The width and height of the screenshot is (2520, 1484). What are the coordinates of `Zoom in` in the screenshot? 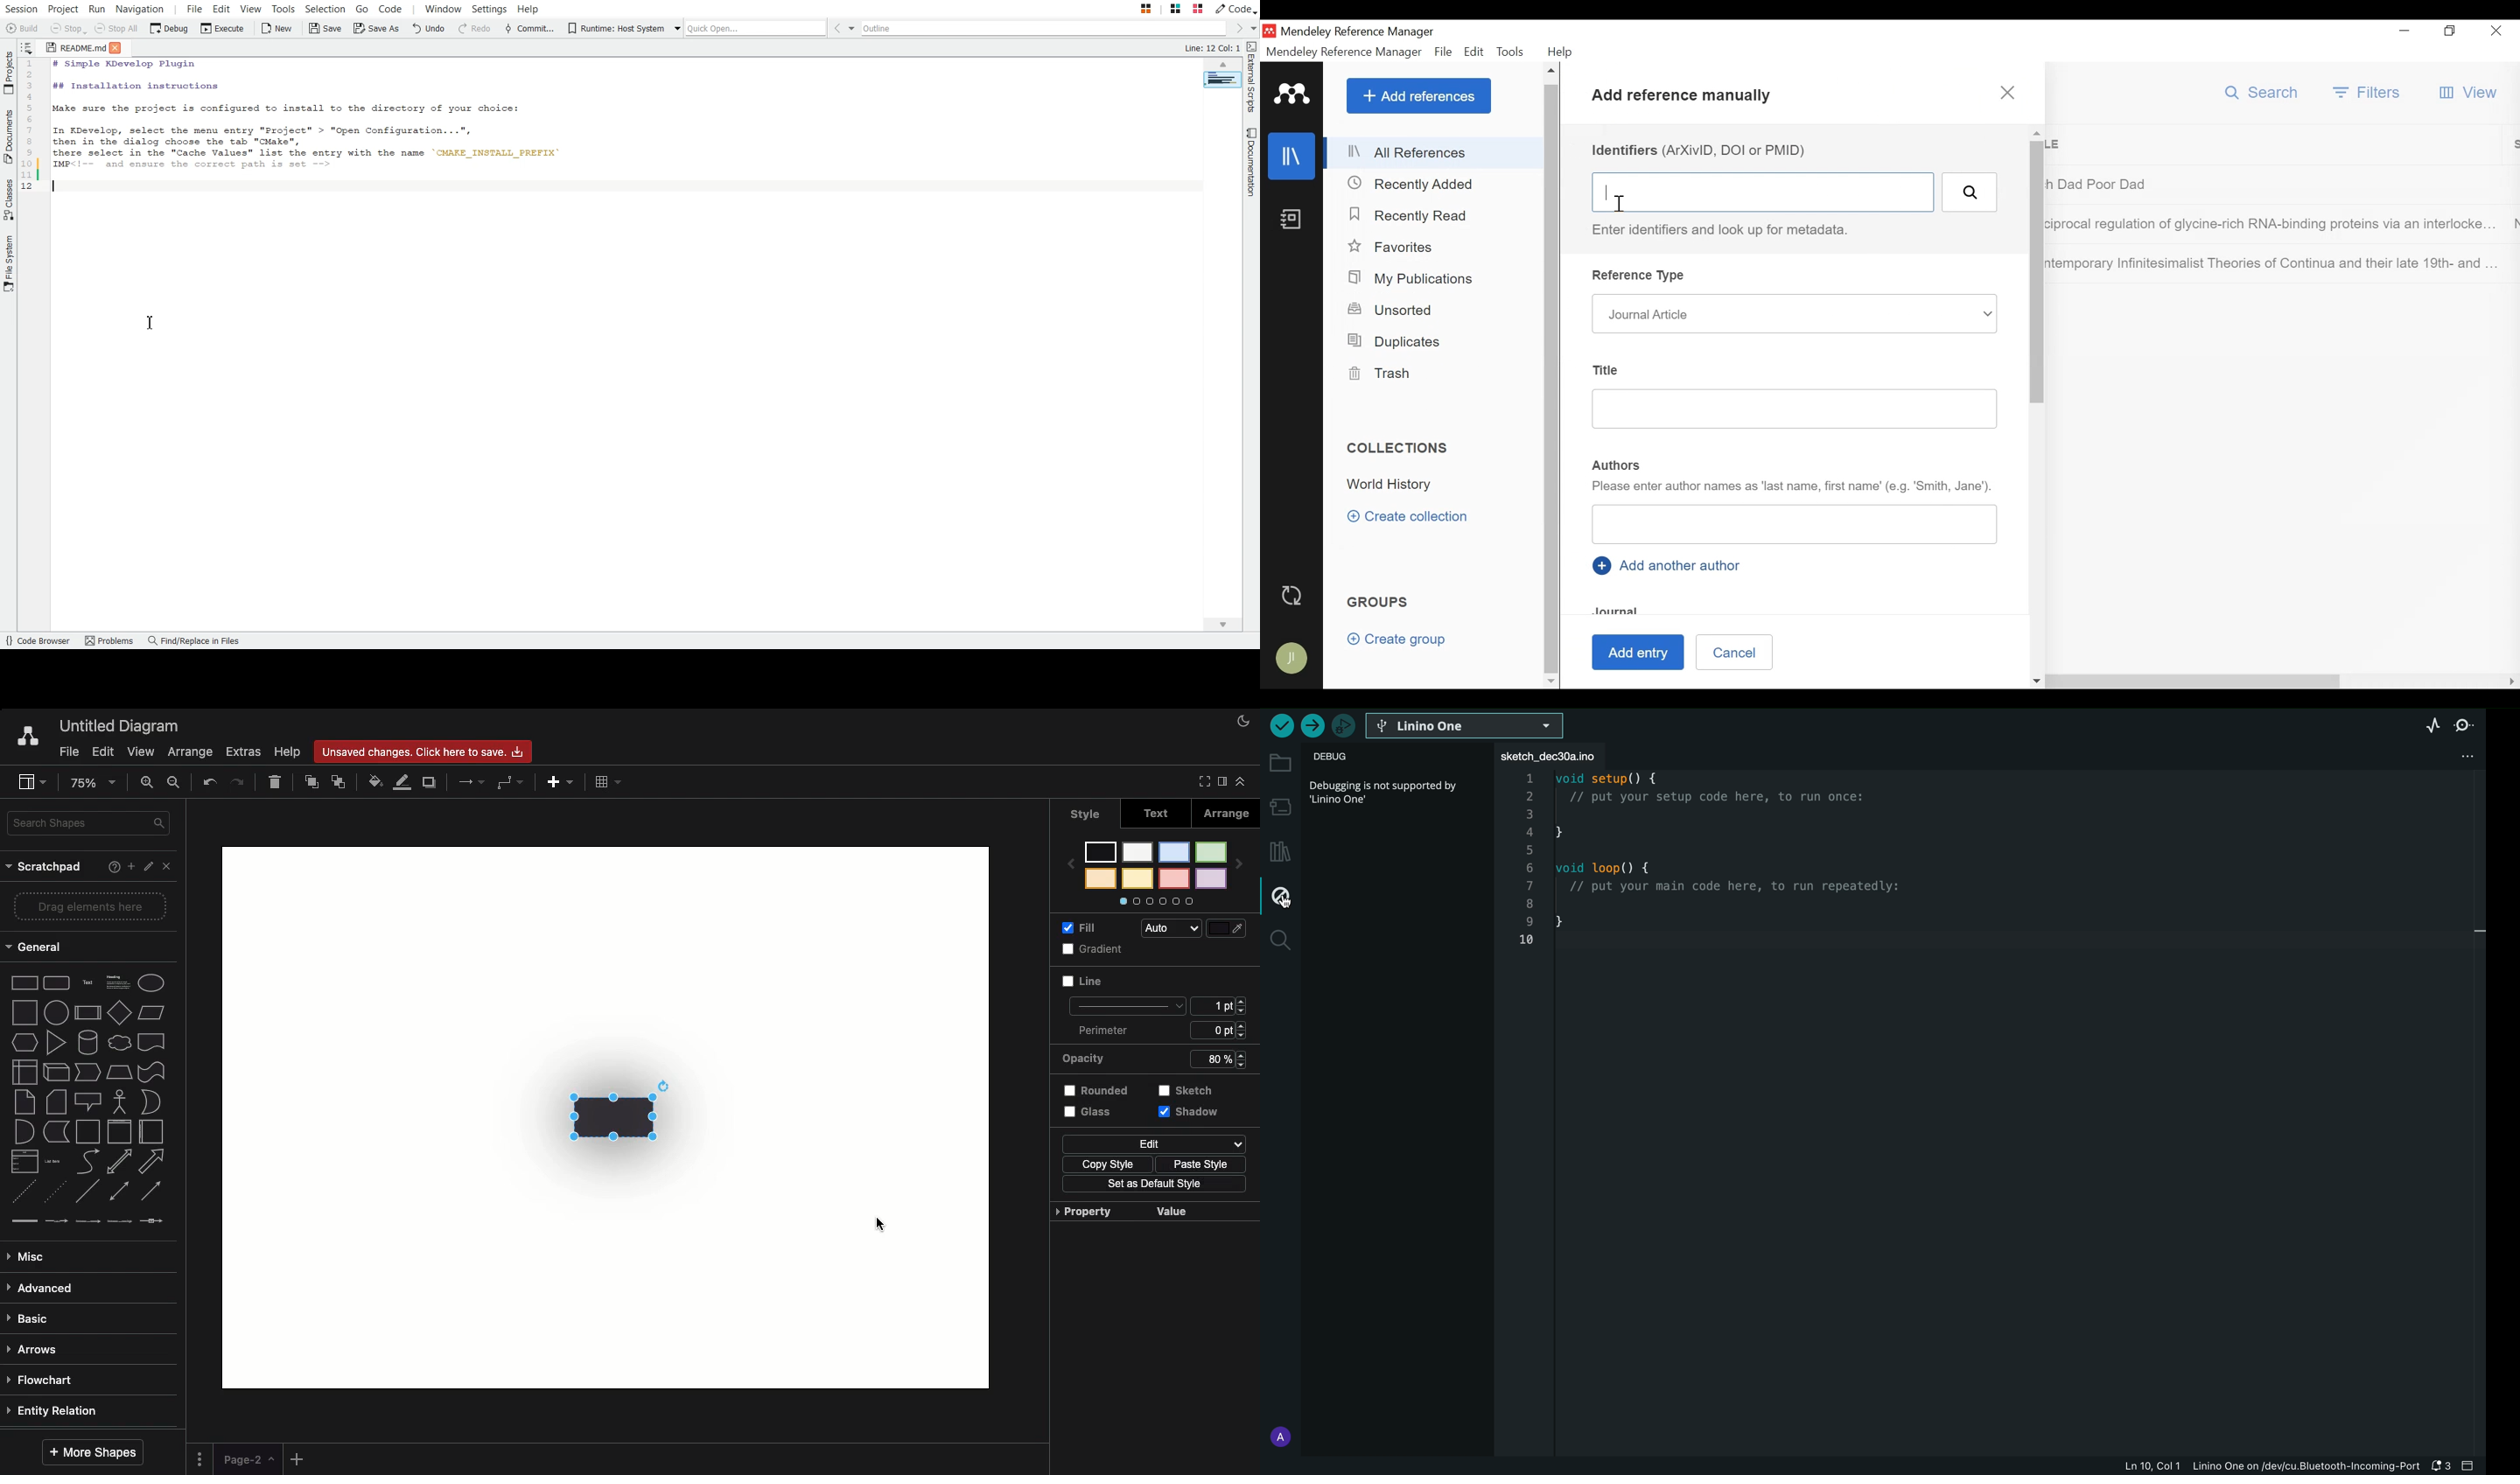 It's located at (148, 785).